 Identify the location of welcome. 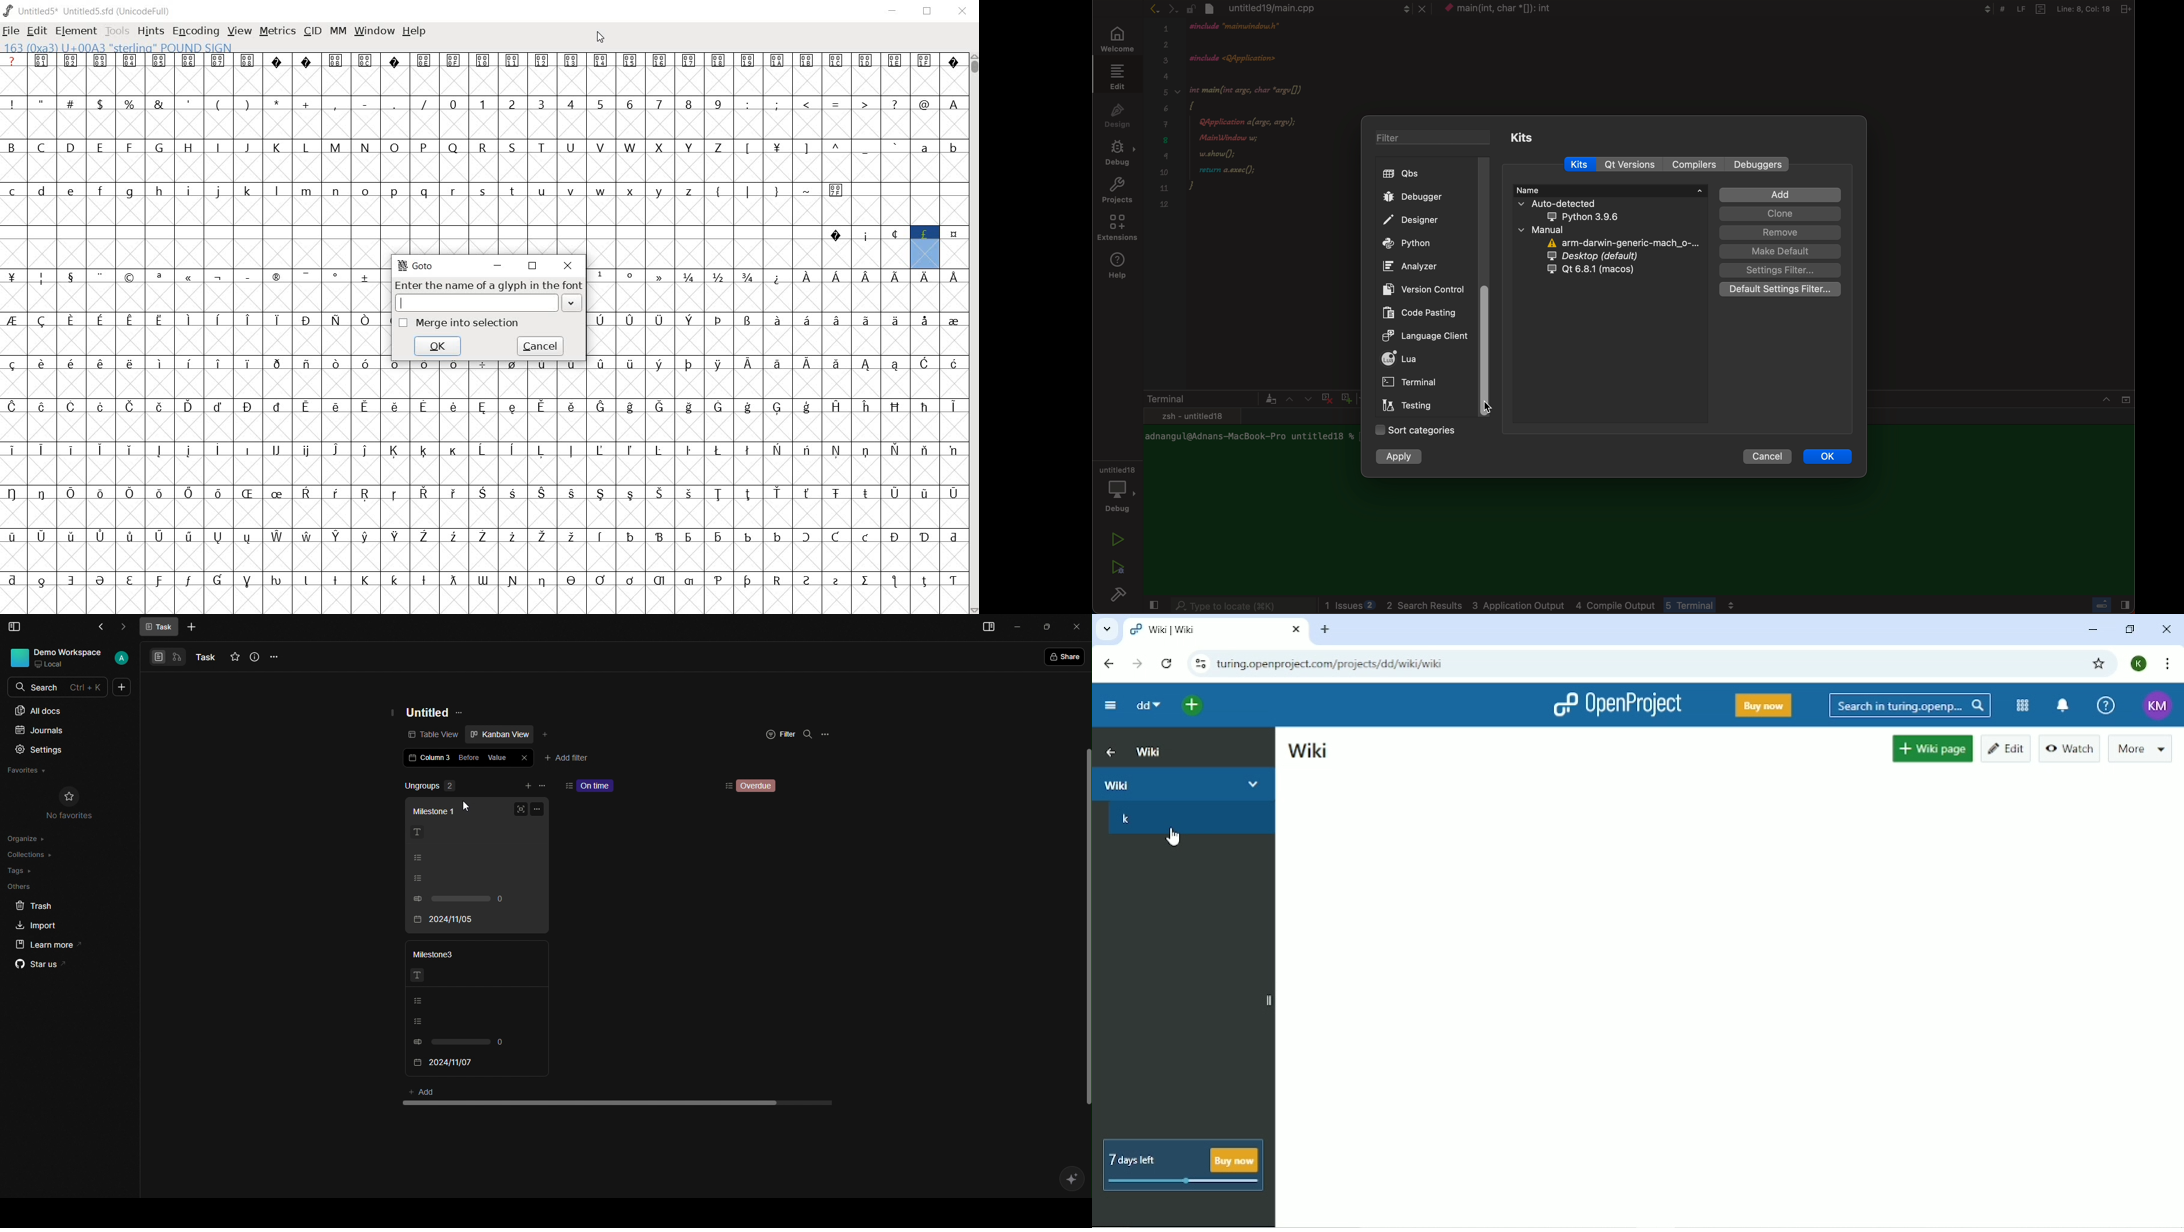
(1116, 40).